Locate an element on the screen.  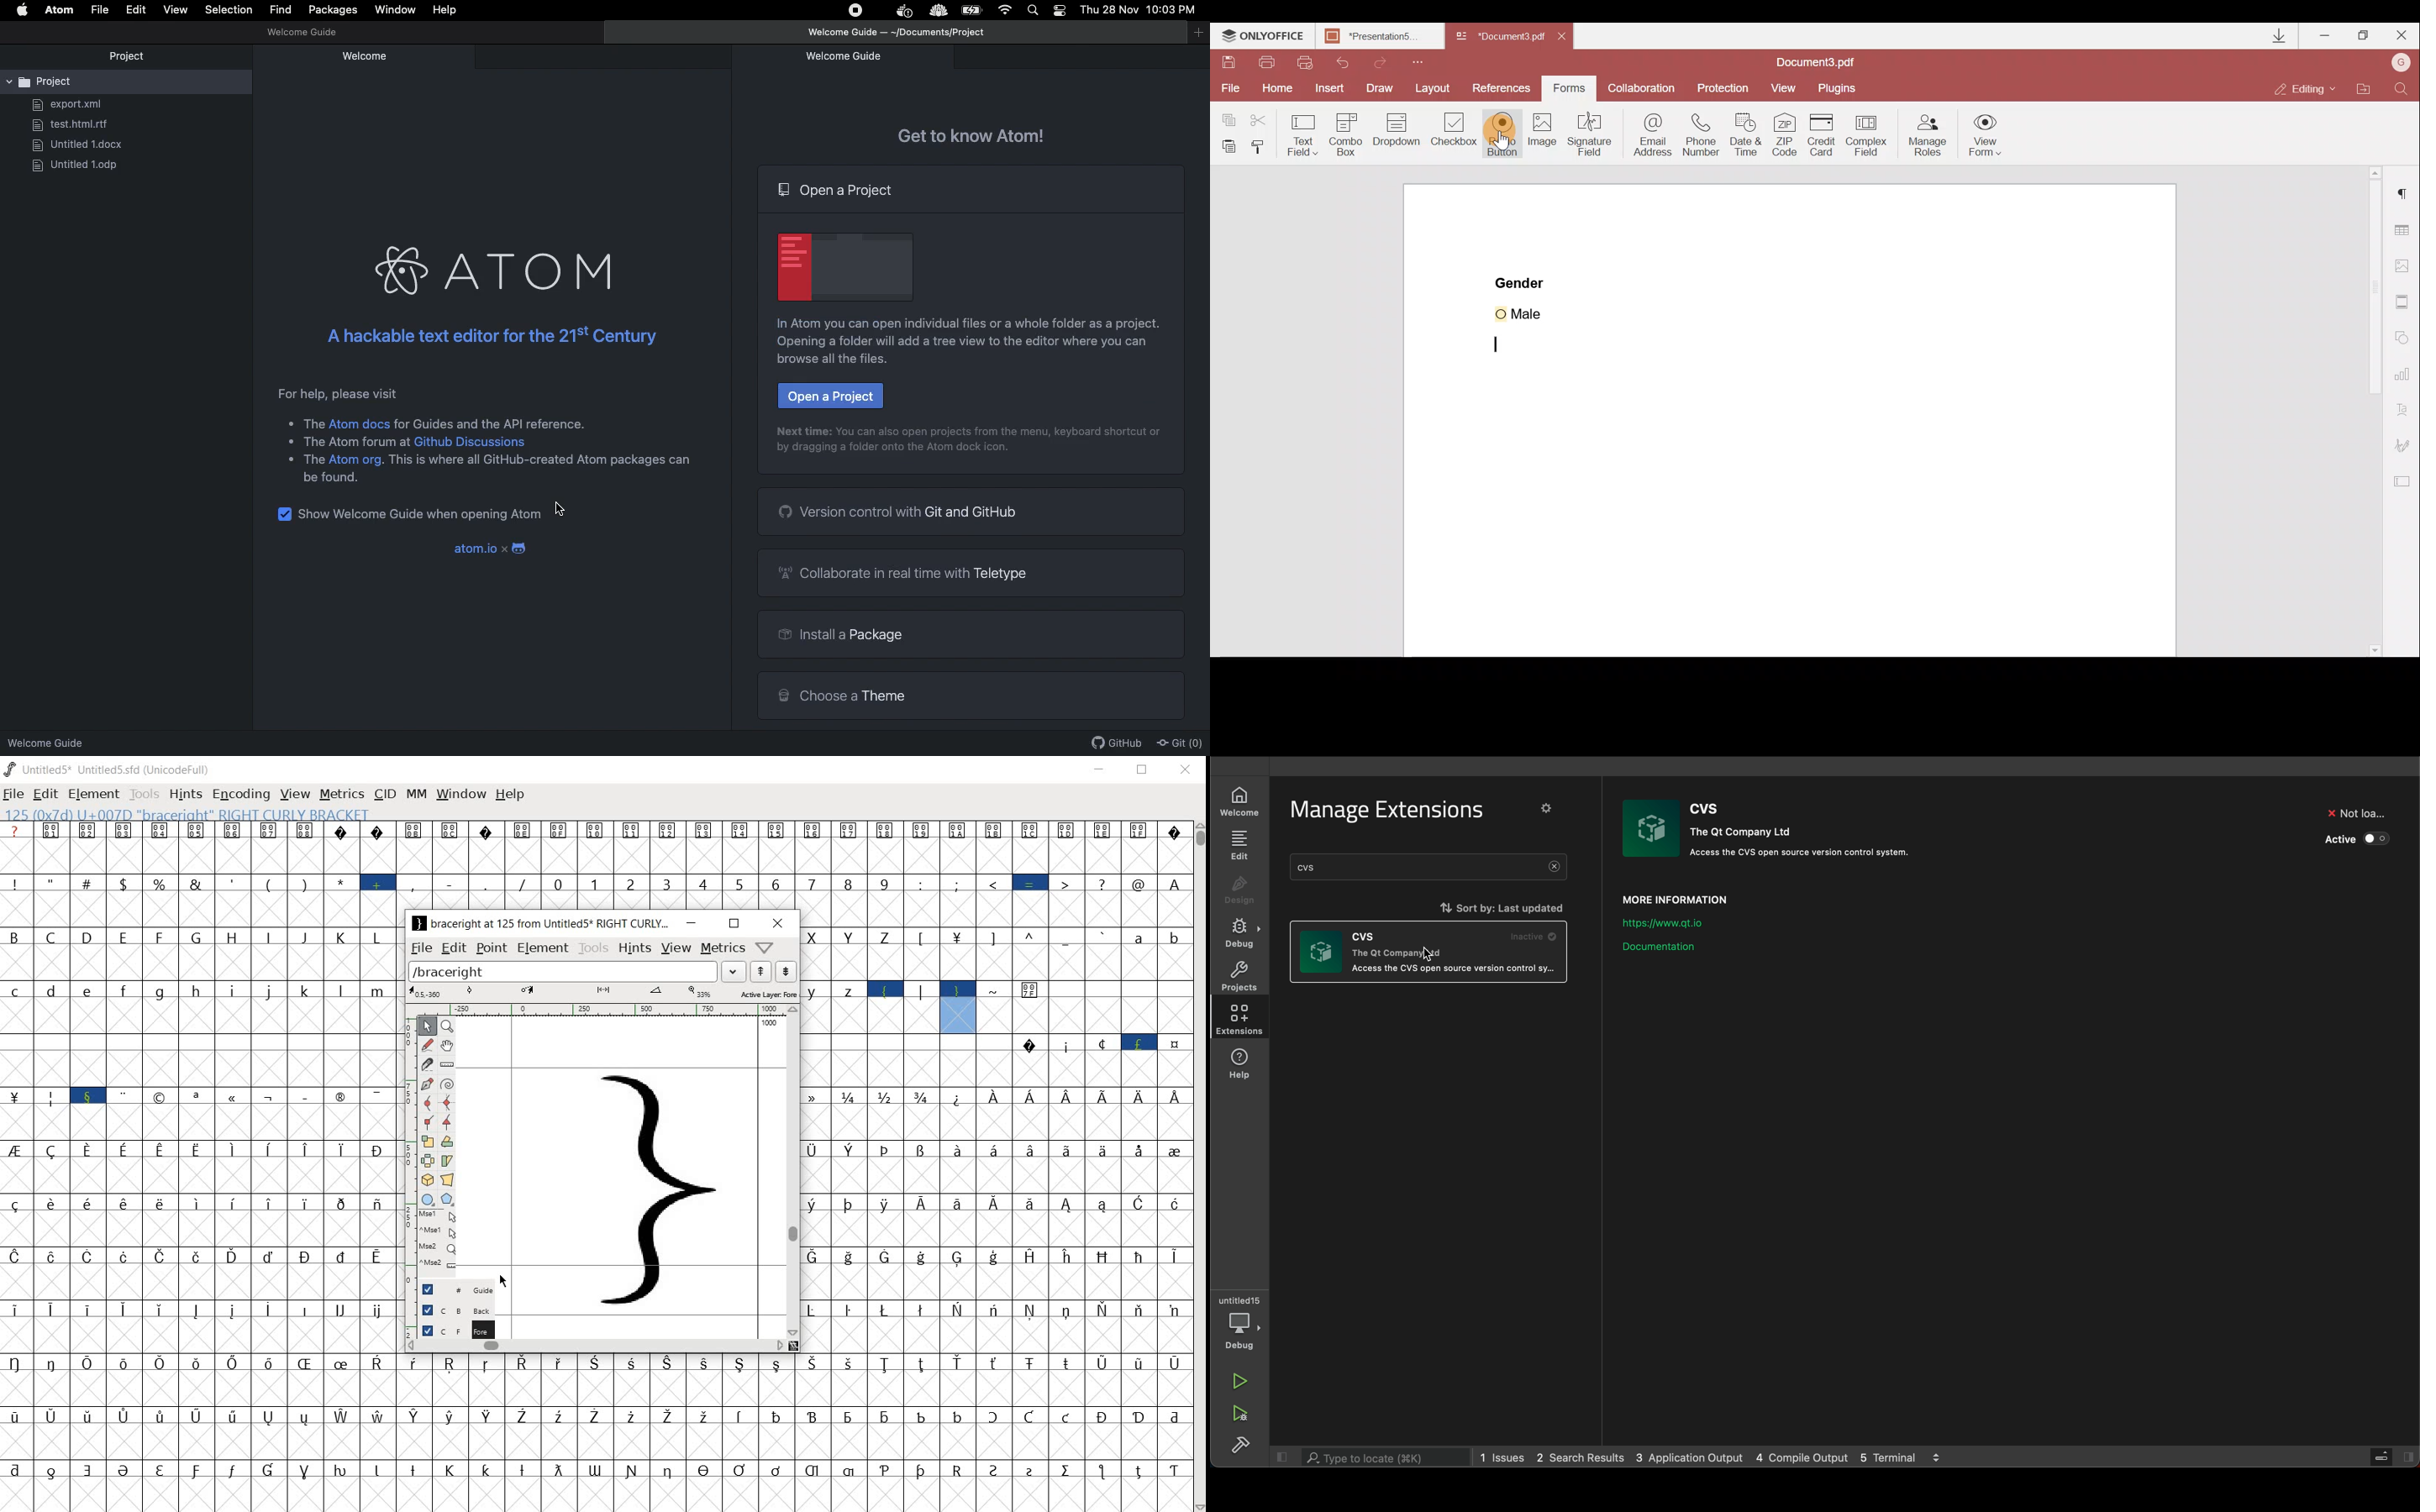
Text Art settings is located at coordinates (2406, 411).